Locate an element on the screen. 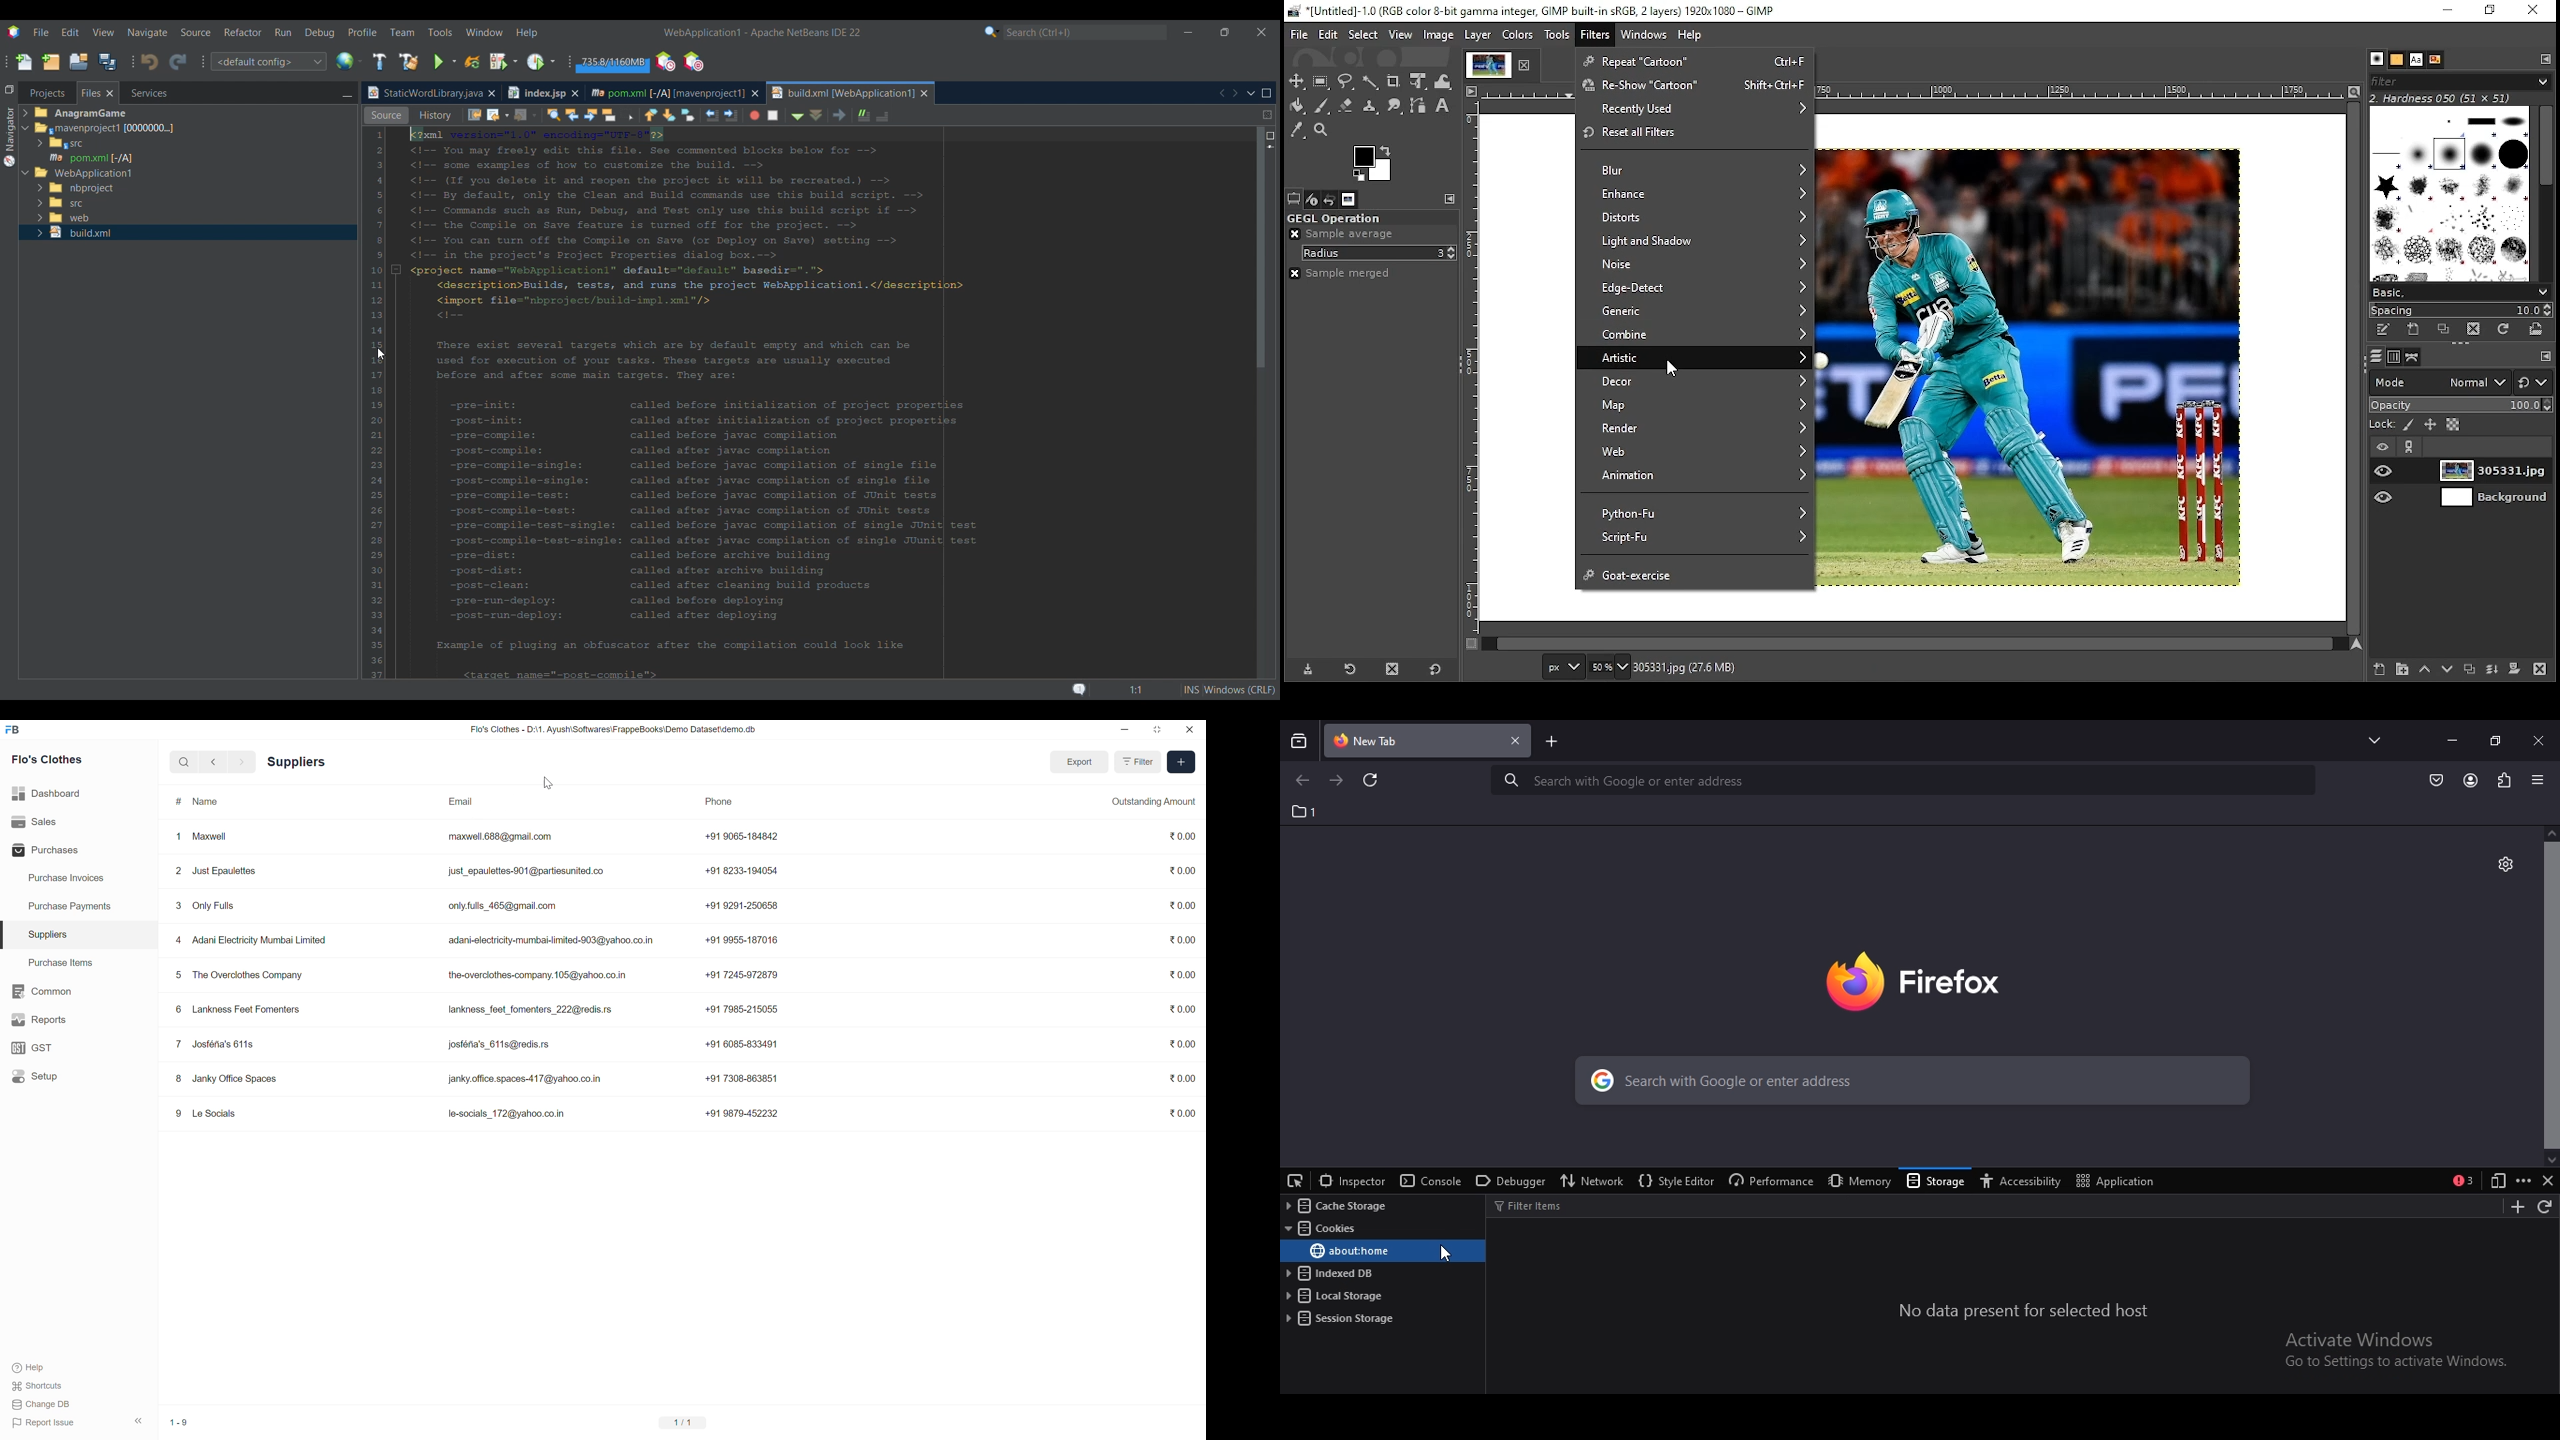  lock is located at coordinates (2383, 424).